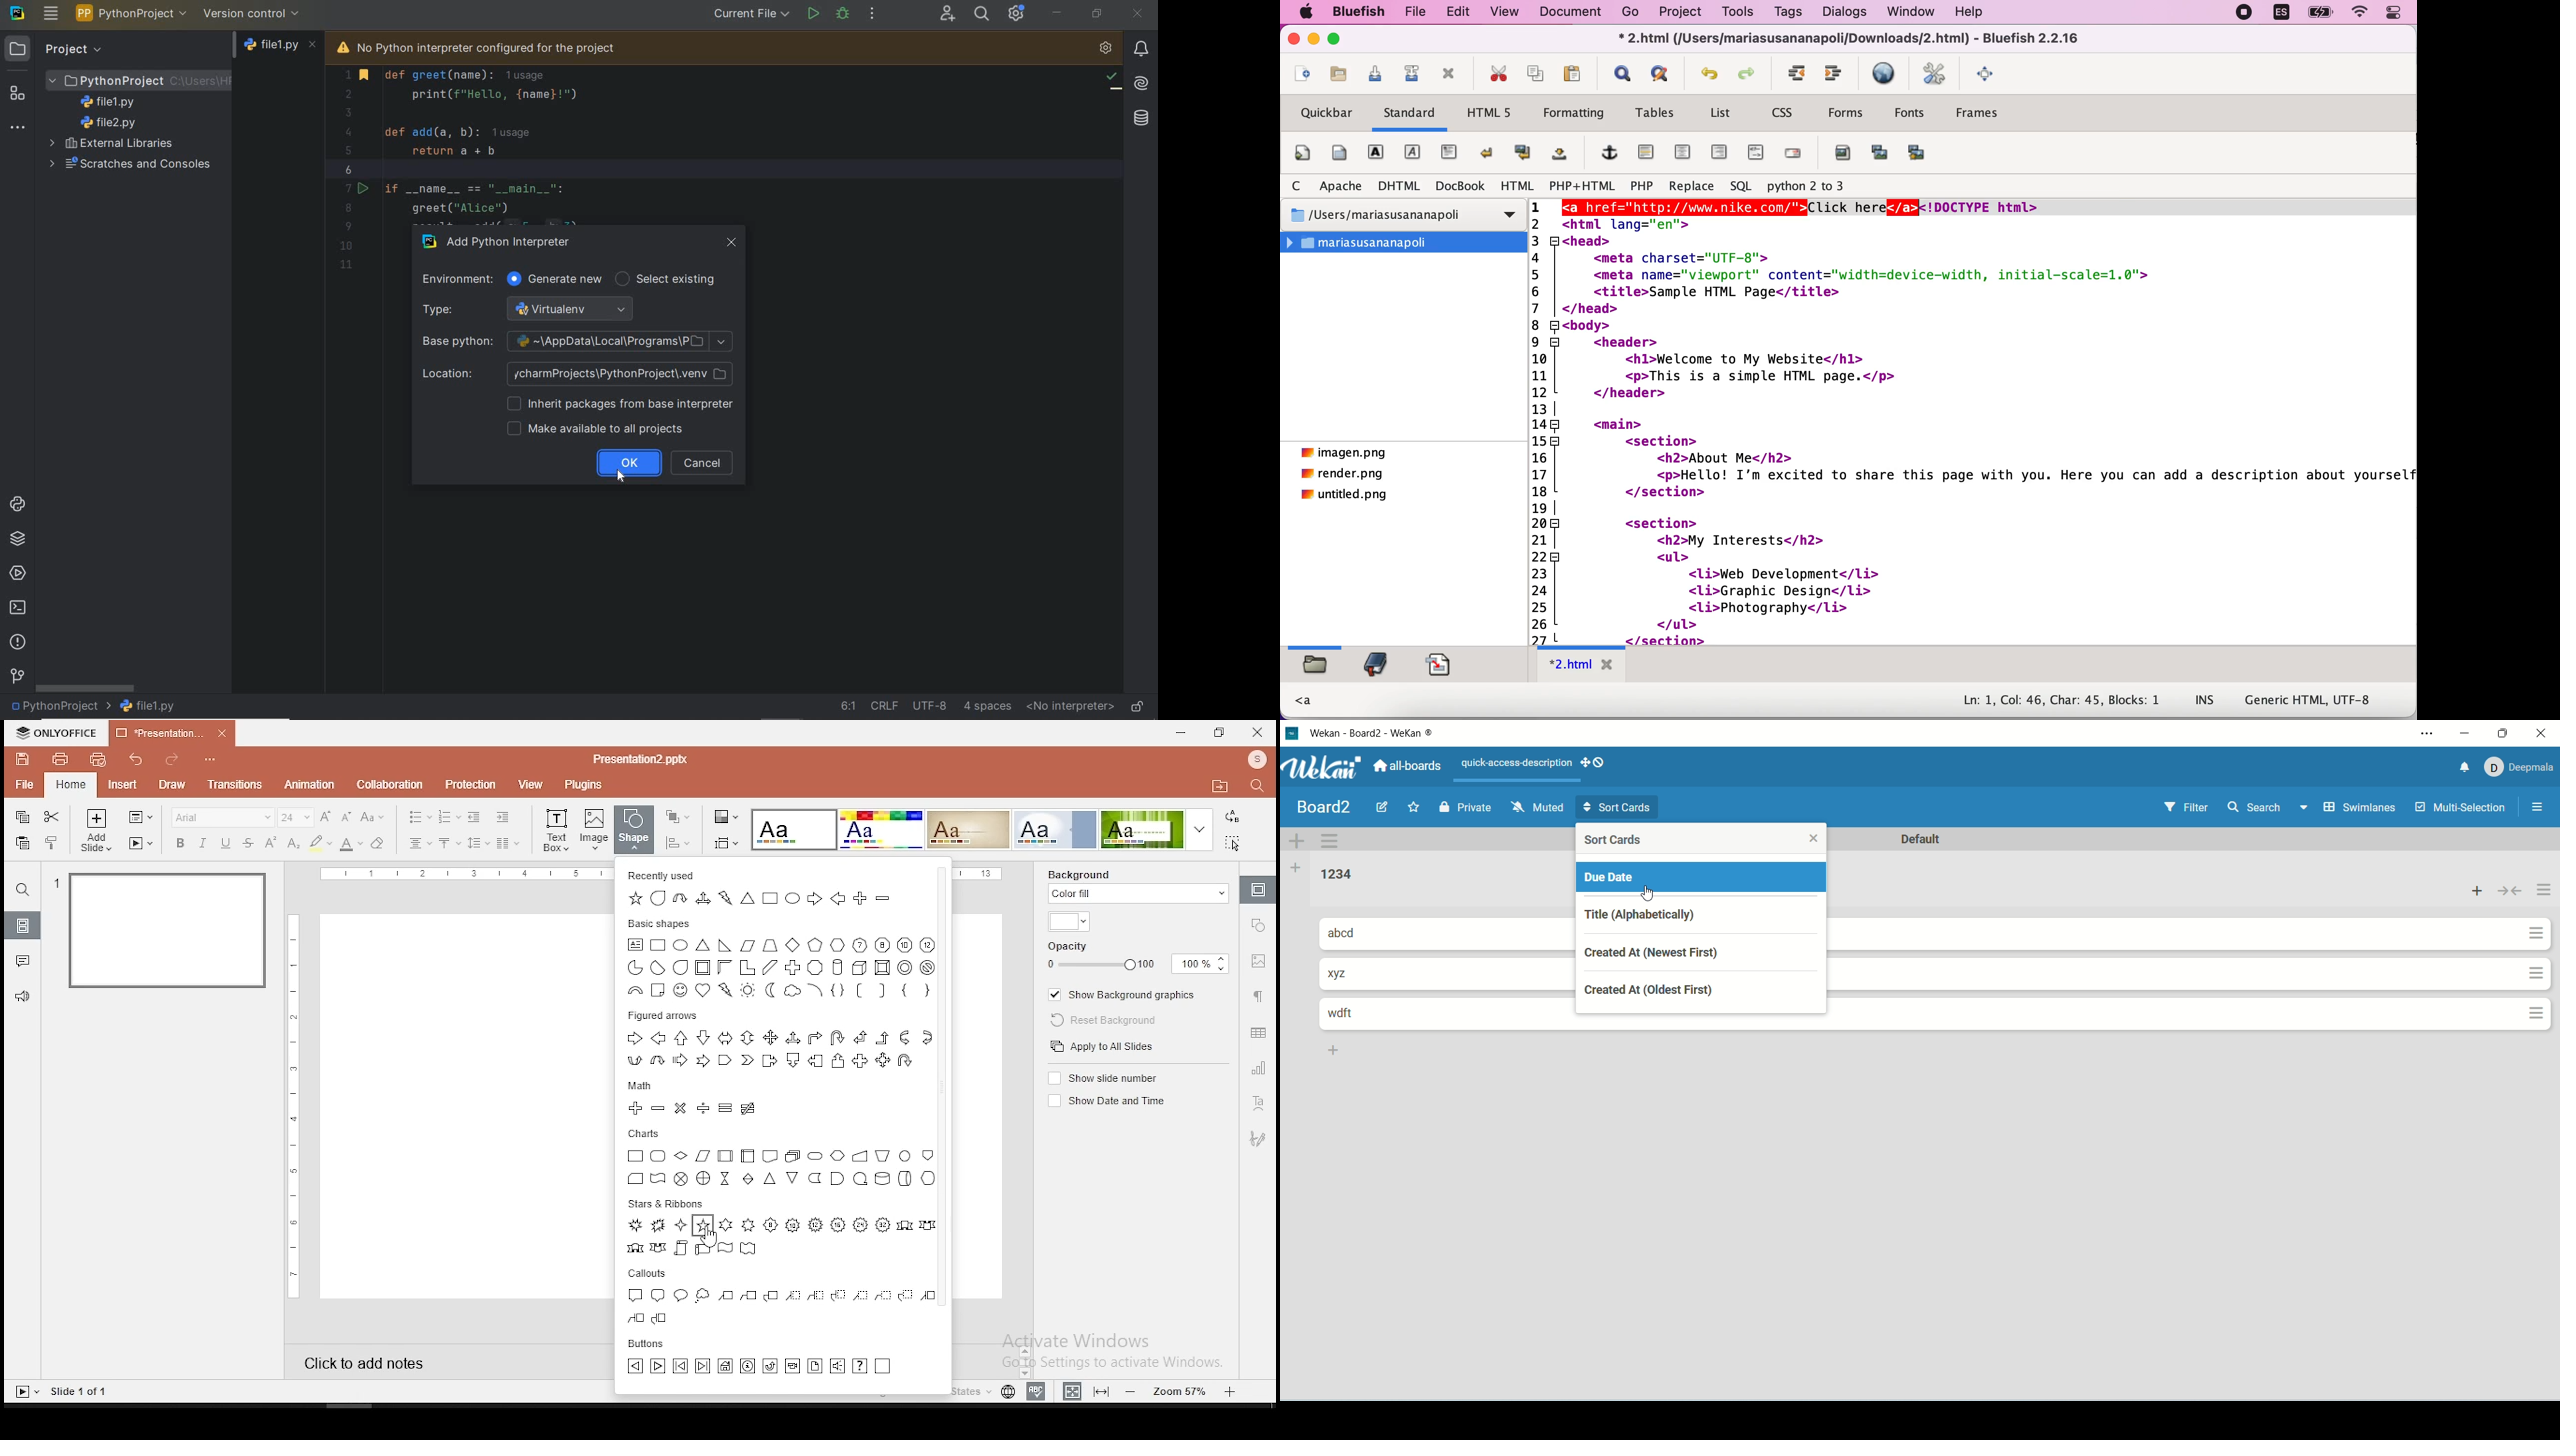 The image size is (2576, 1456). I want to click on Project, so click(57, 48).